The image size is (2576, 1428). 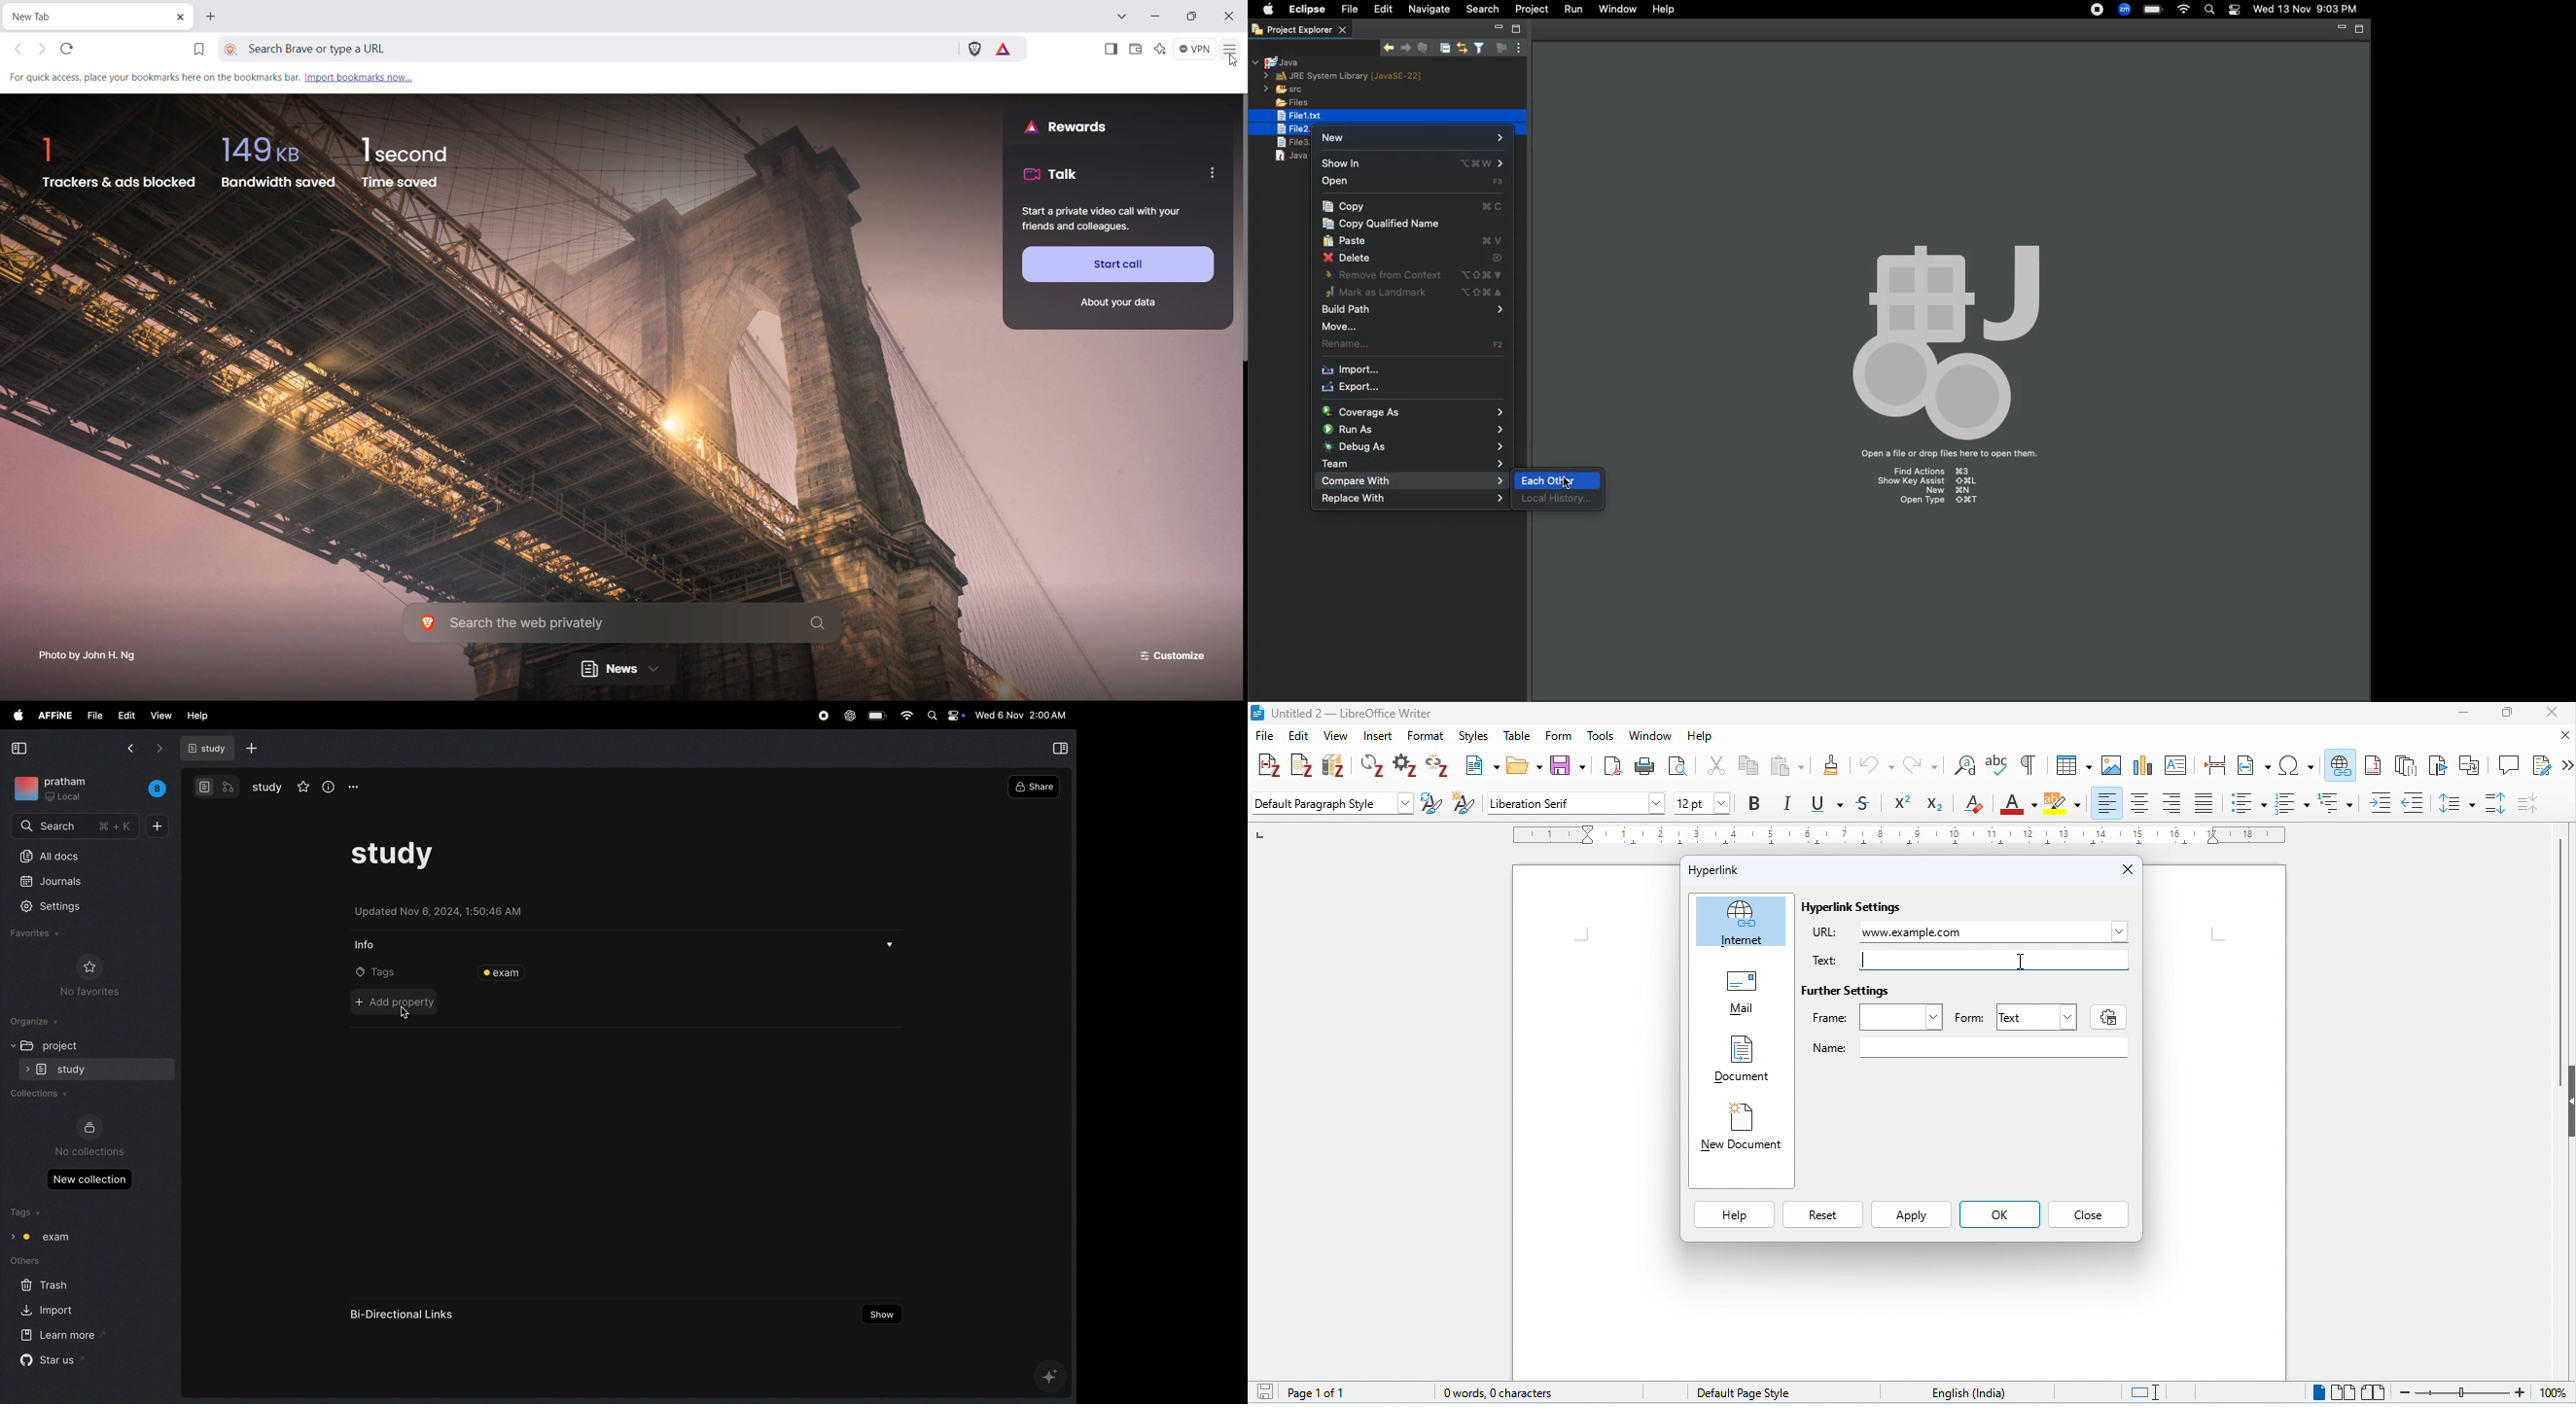 What do you see at coordinates (394, 1003) in the screenshot?
I see `add property` at bounding box center [394, 1003].